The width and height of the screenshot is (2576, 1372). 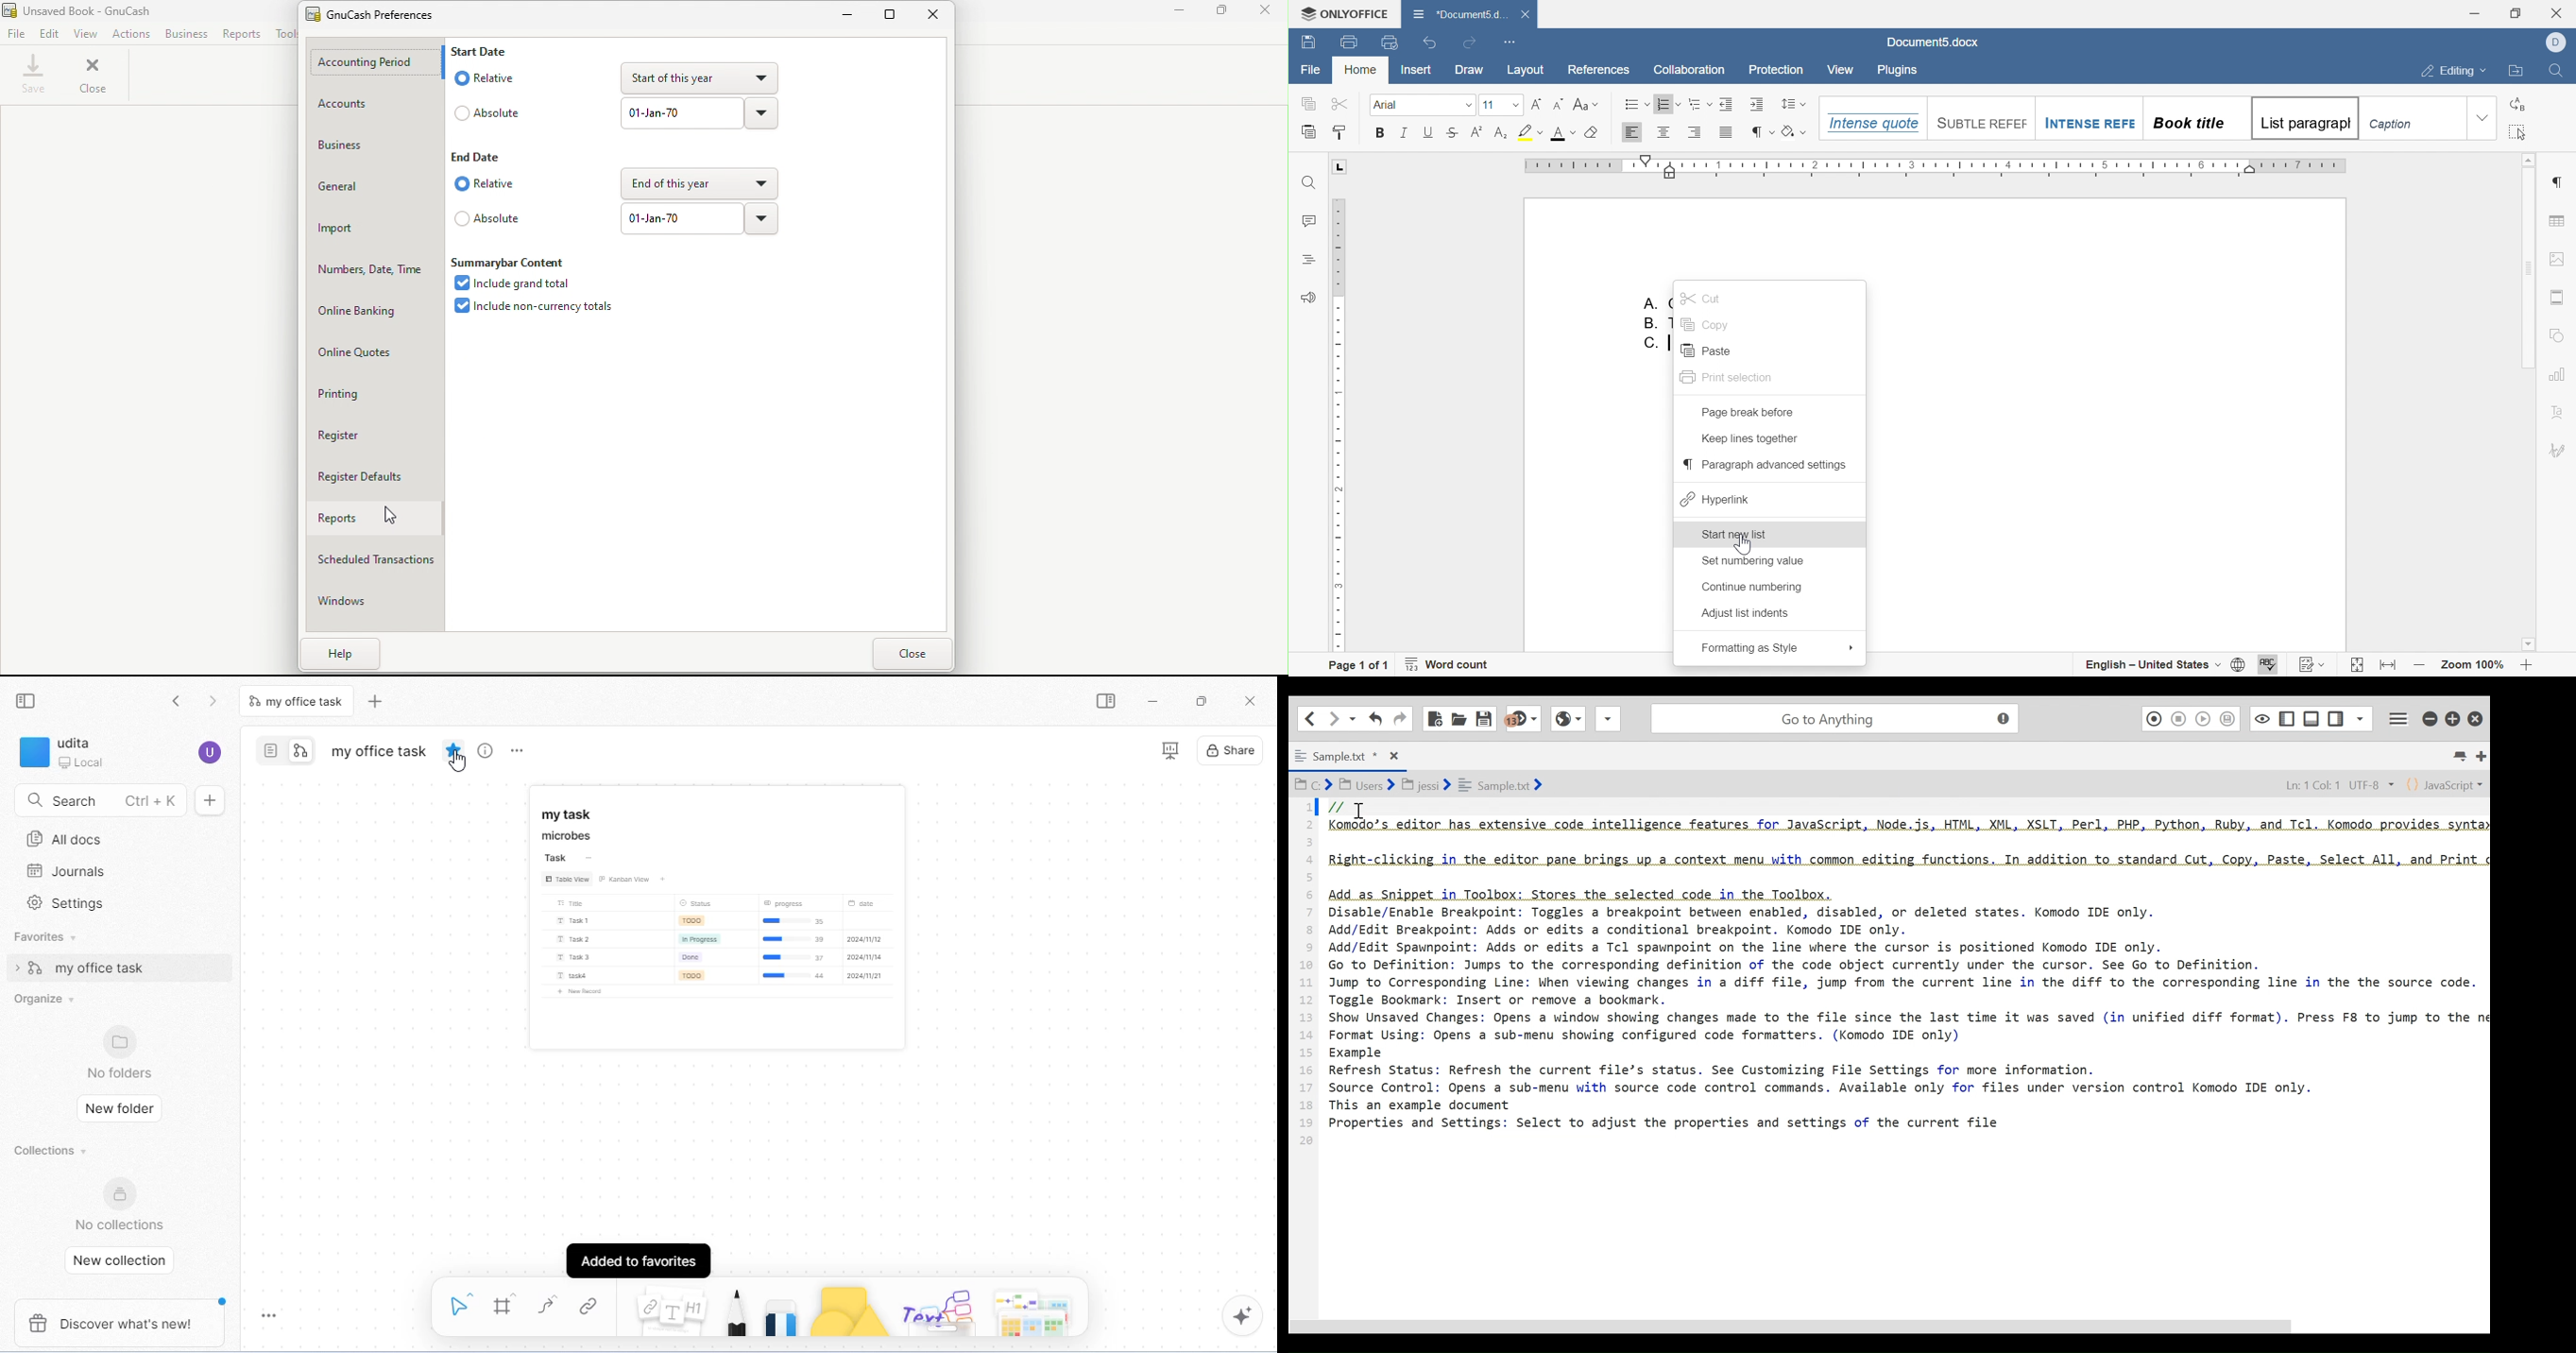 What do you see at coordinates (2559, 41) in the screenshot?
I see `Dell` at bounding box center [2559, 41].